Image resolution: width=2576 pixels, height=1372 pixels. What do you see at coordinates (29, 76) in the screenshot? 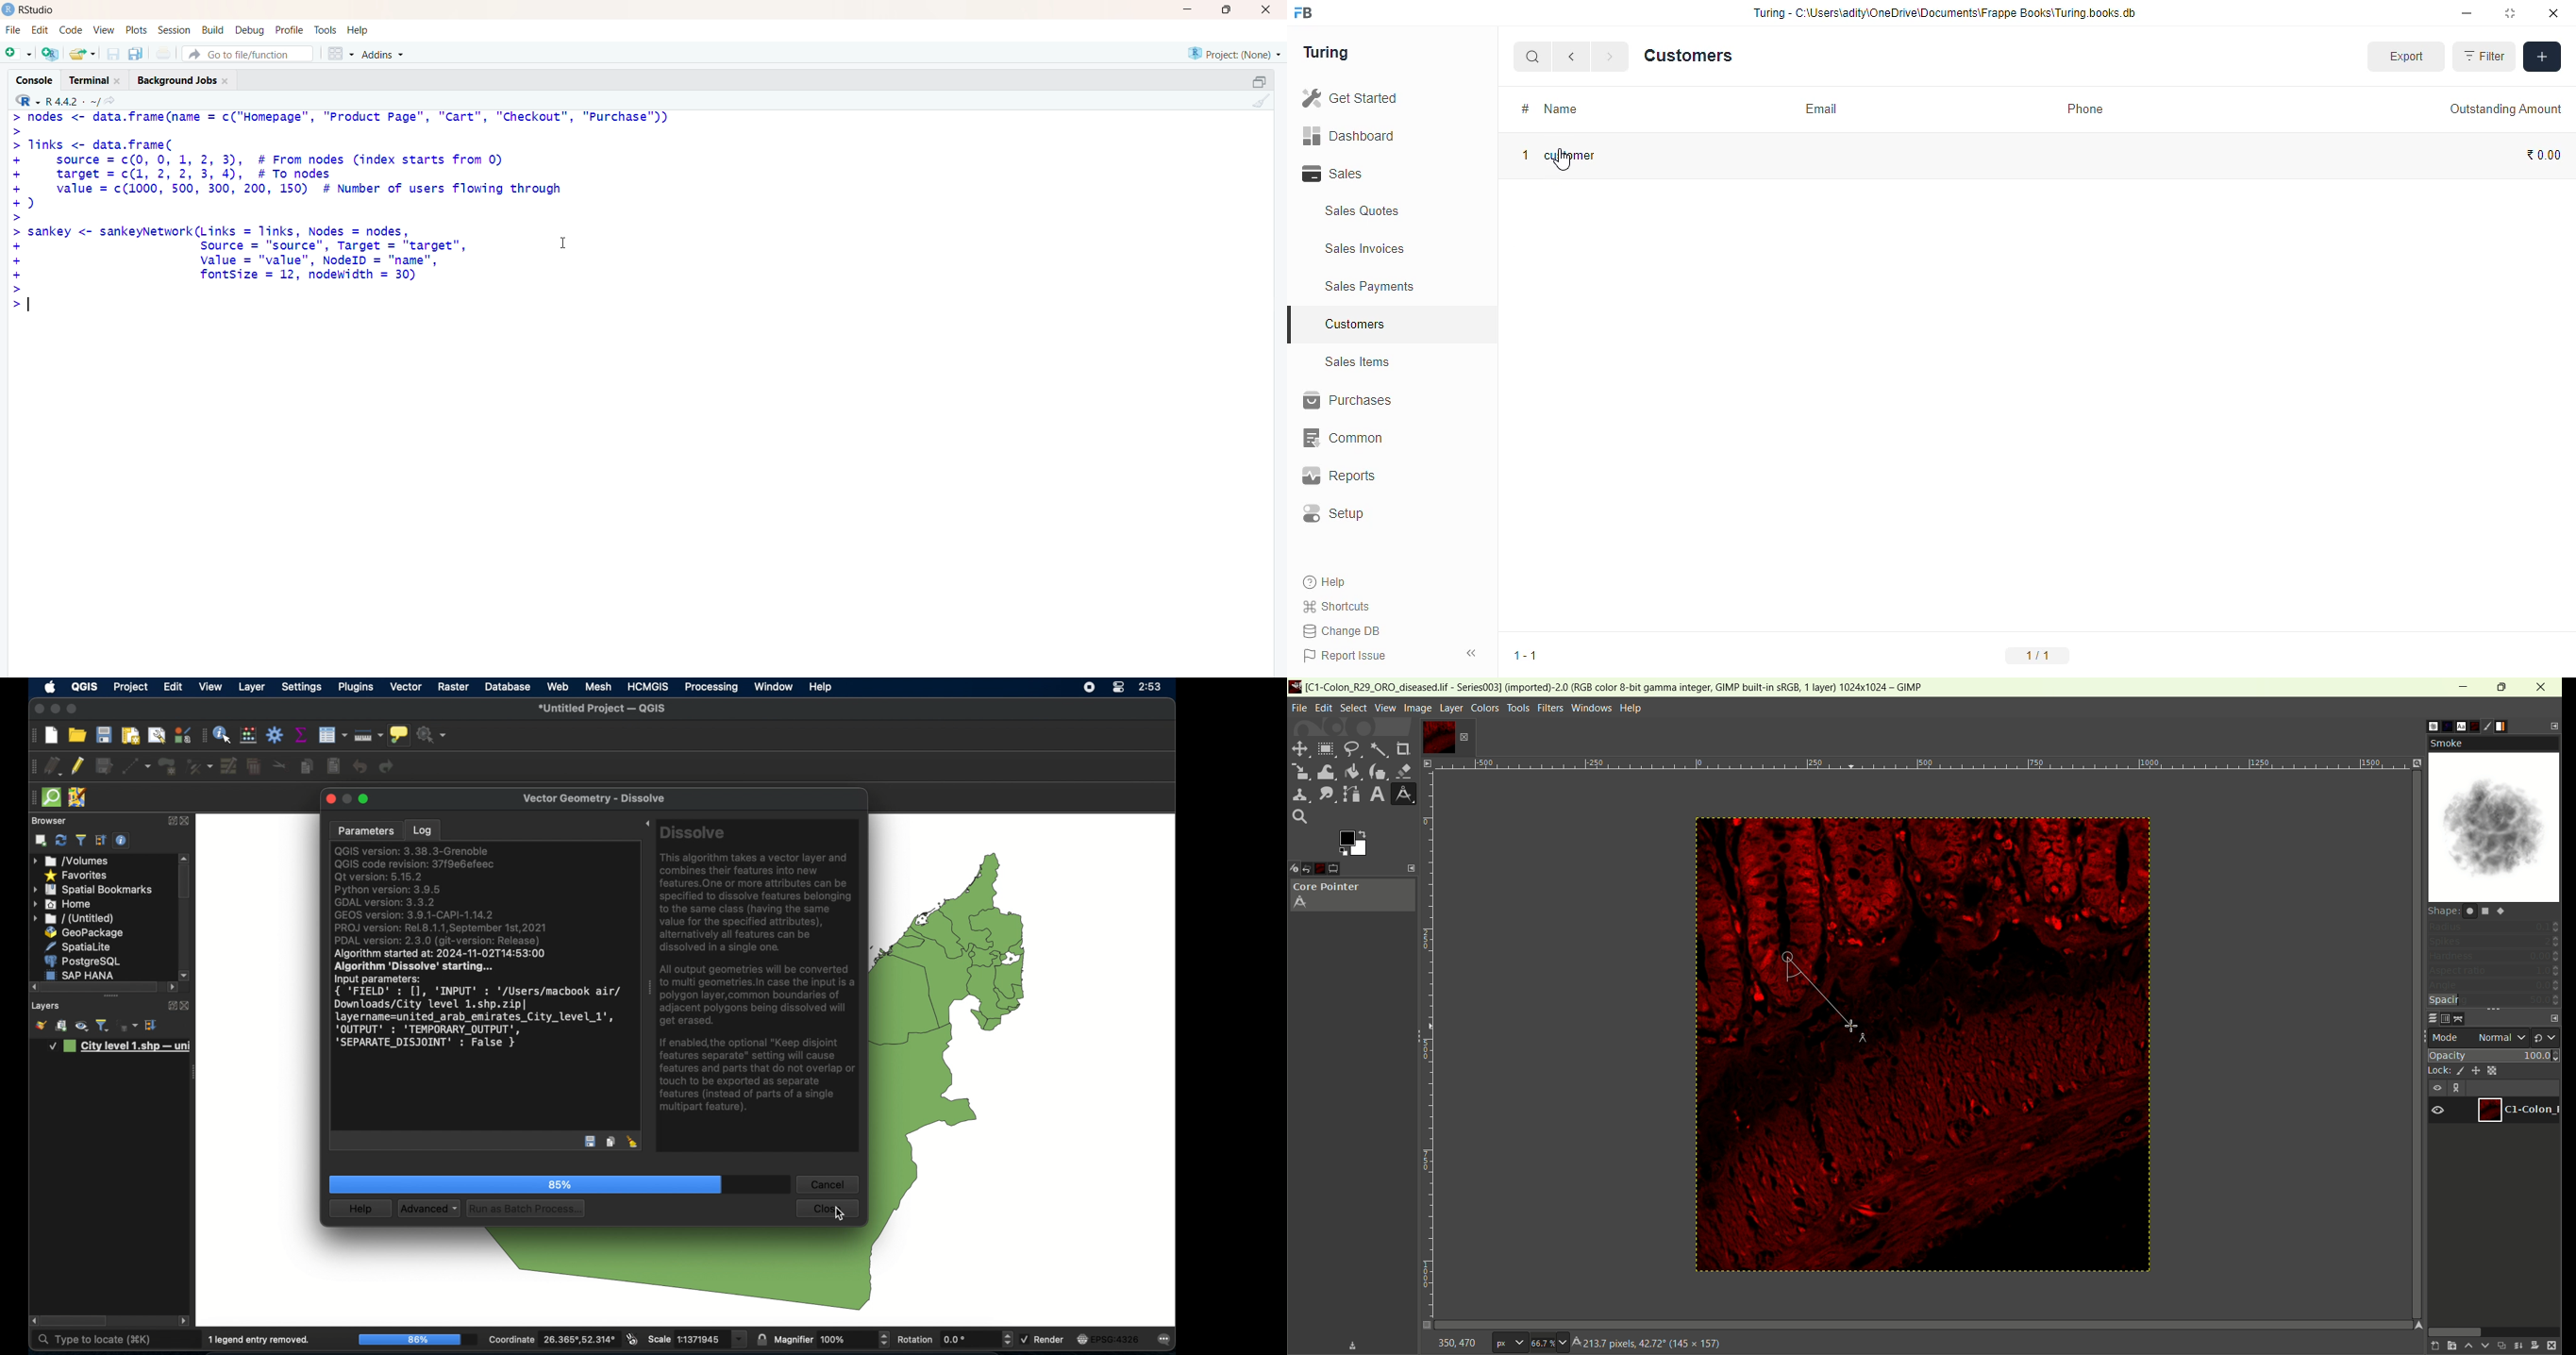
I see `console` at bounding box center [29, 76].